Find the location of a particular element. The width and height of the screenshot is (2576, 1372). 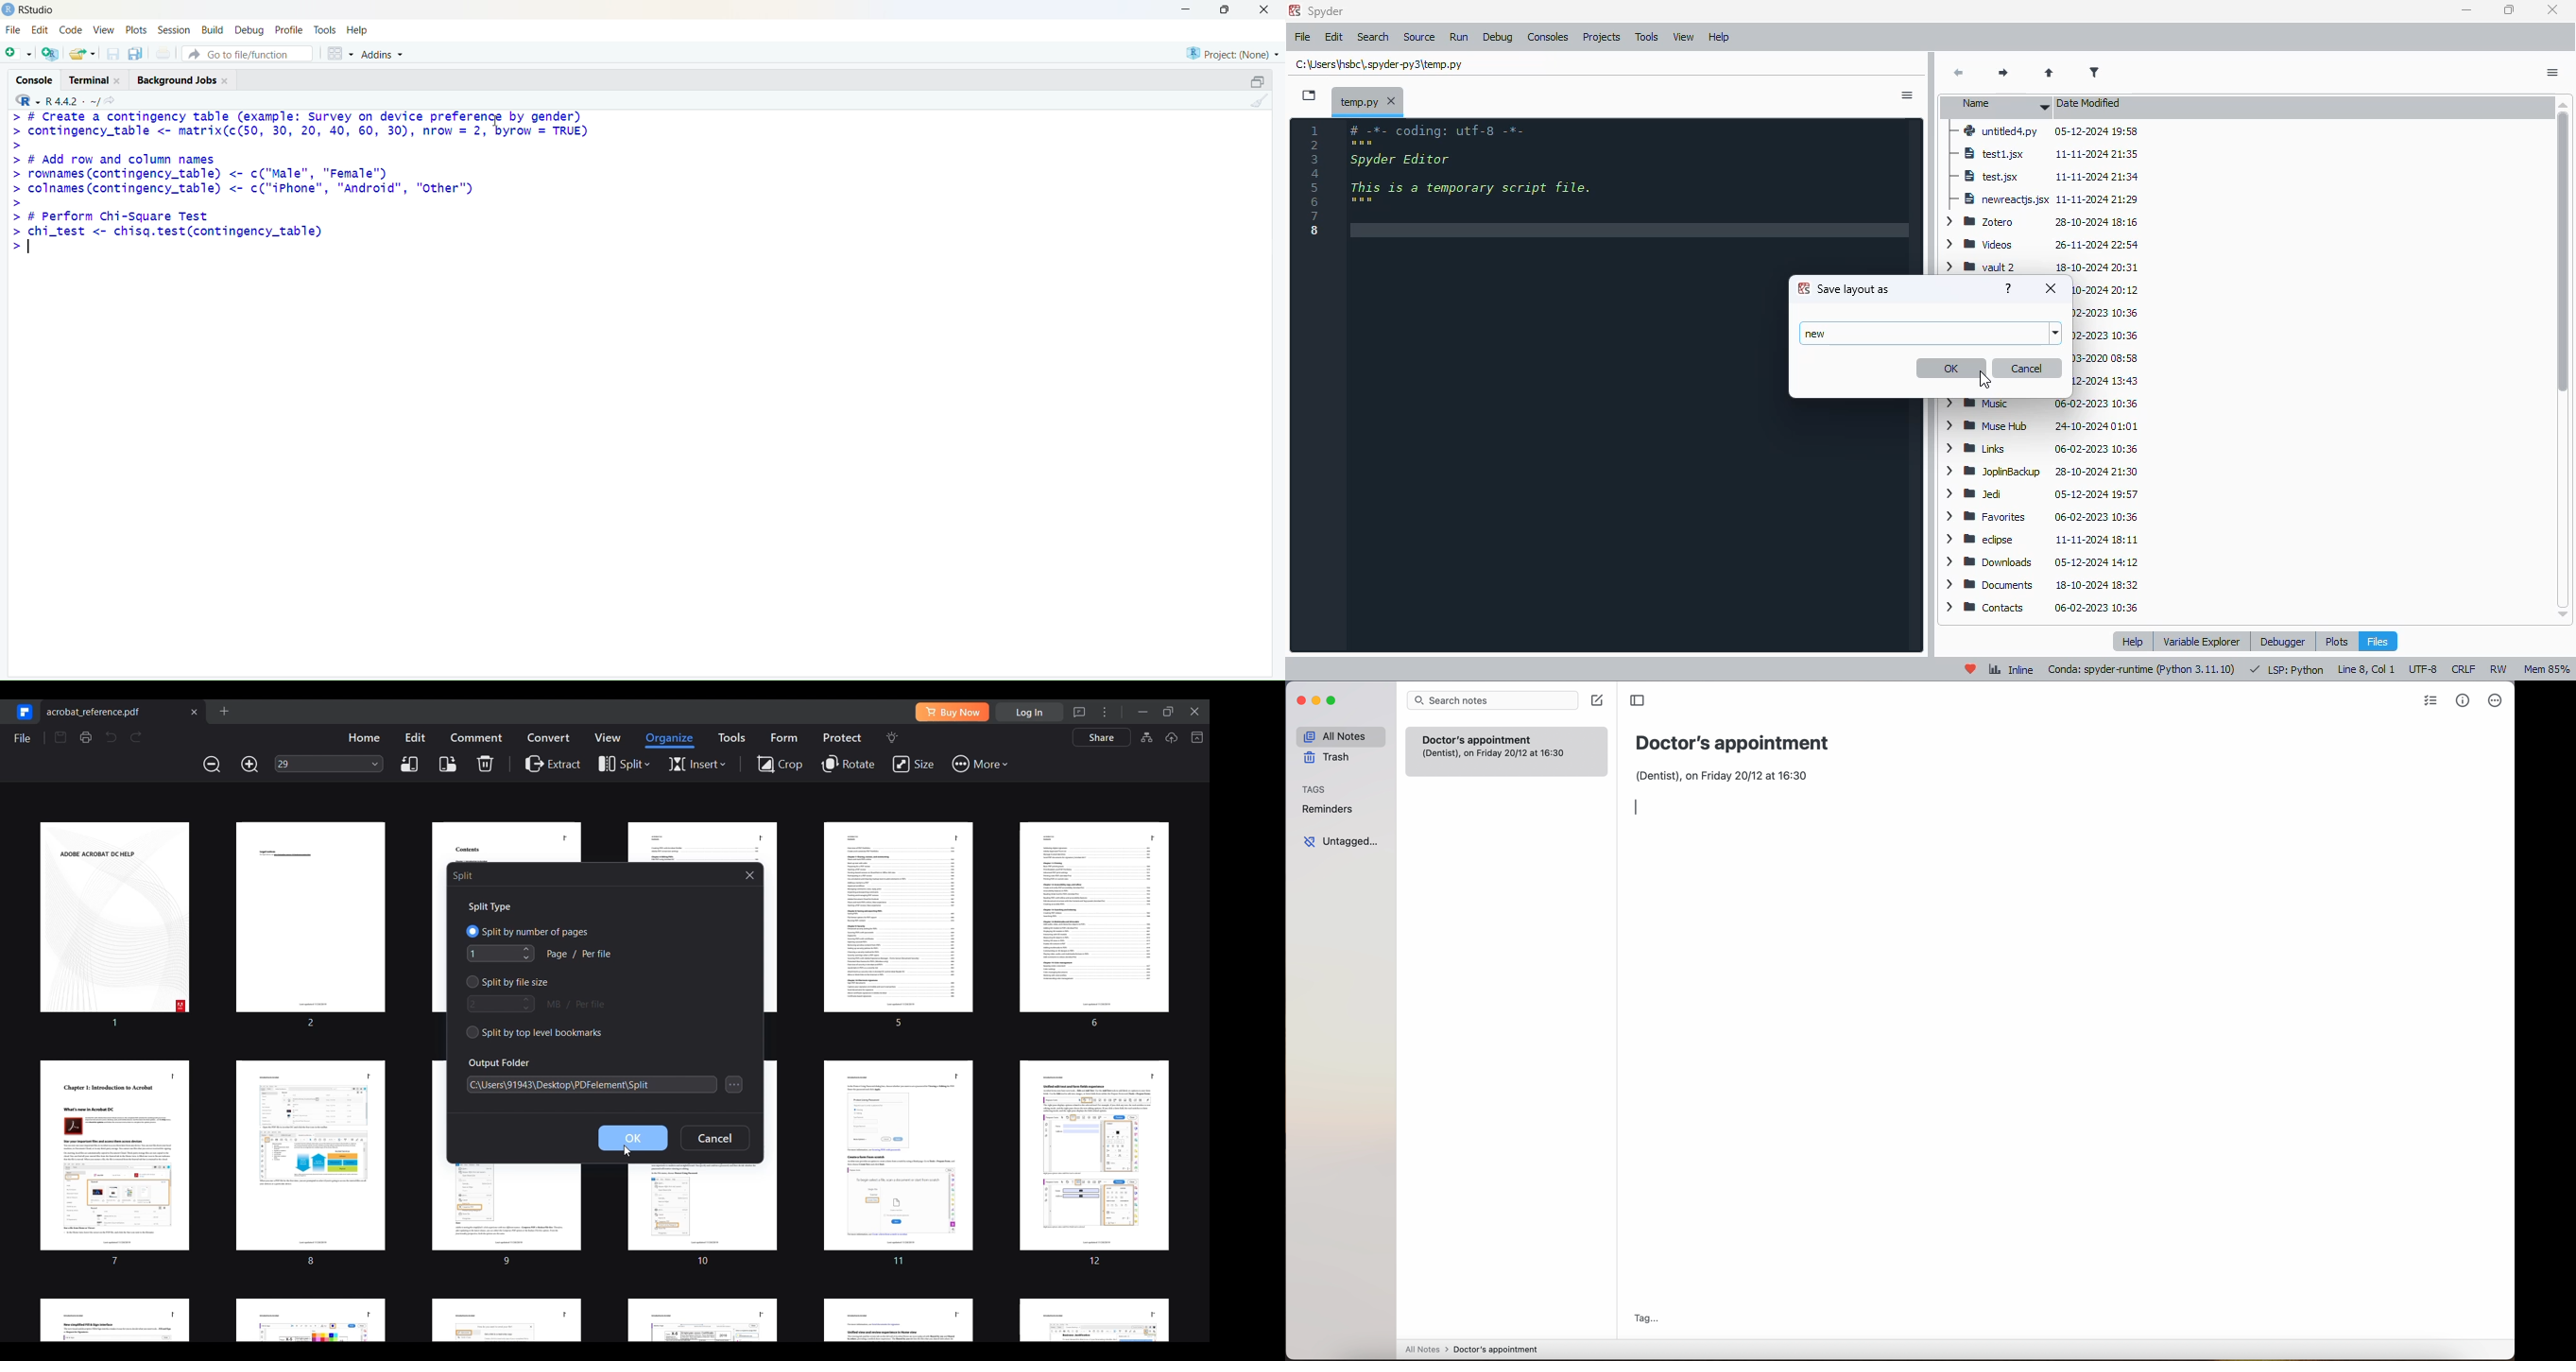

save layout as is located at coordinates (1854, 289).